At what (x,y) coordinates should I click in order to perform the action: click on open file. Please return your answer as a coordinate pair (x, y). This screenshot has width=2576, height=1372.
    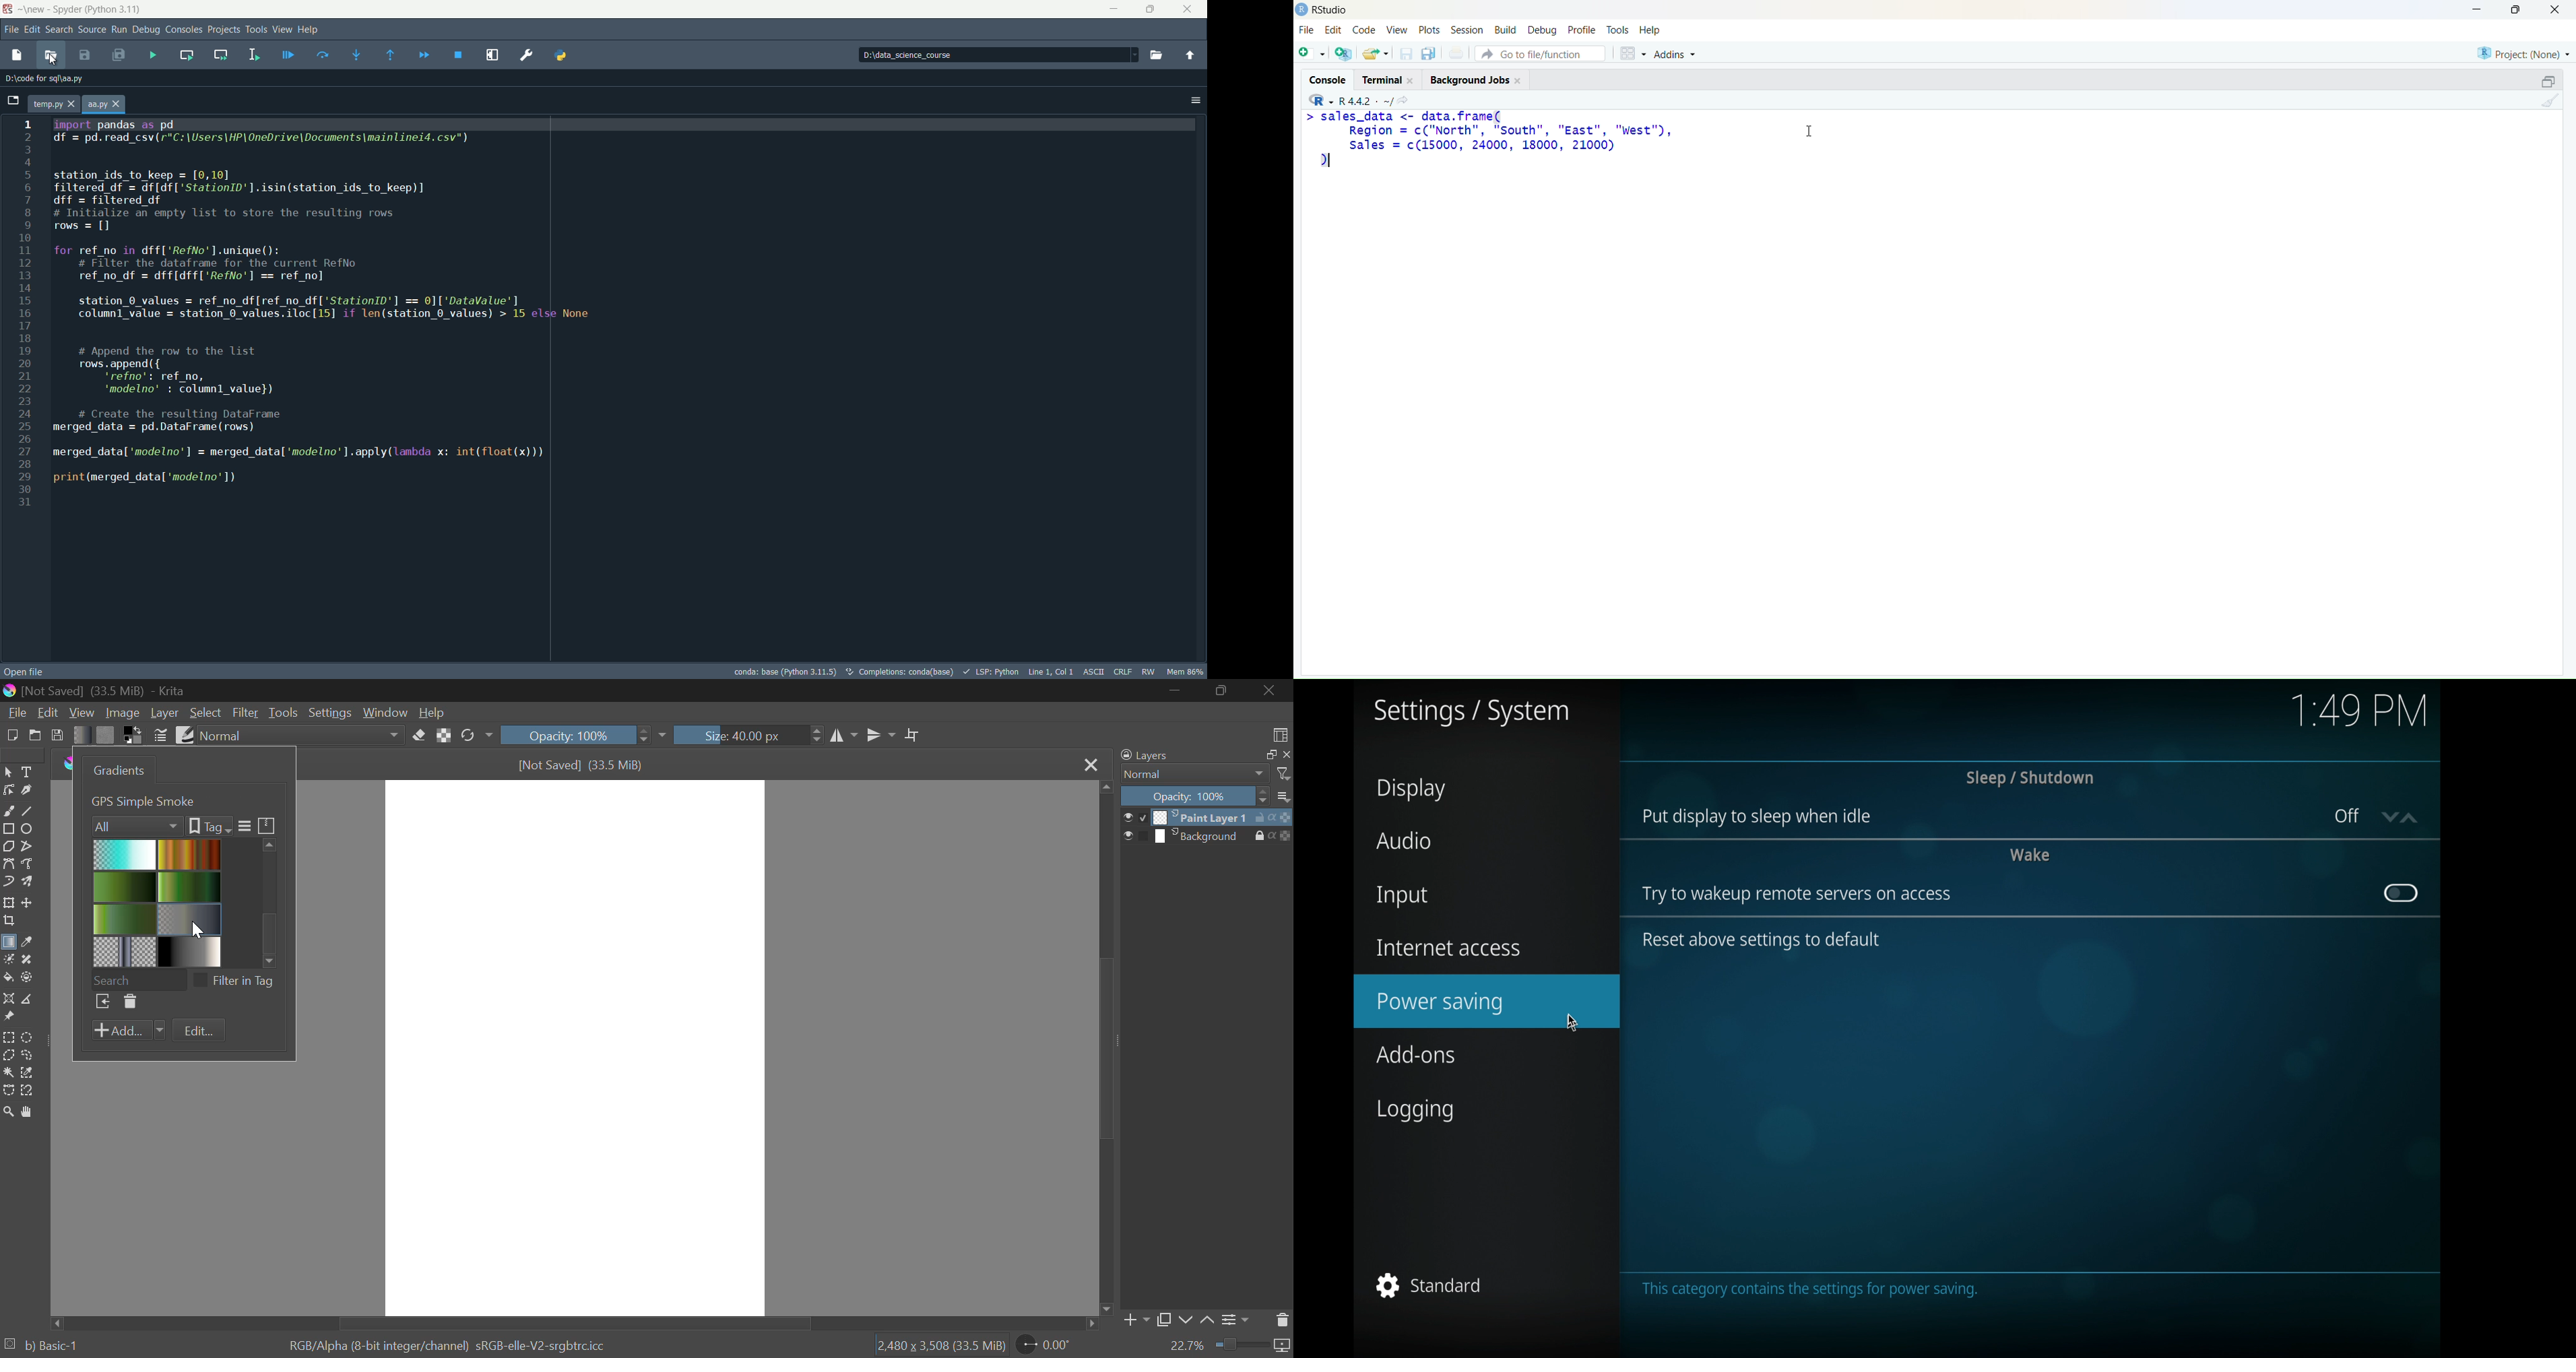
    Looking at the image, I should click on (30, 671).